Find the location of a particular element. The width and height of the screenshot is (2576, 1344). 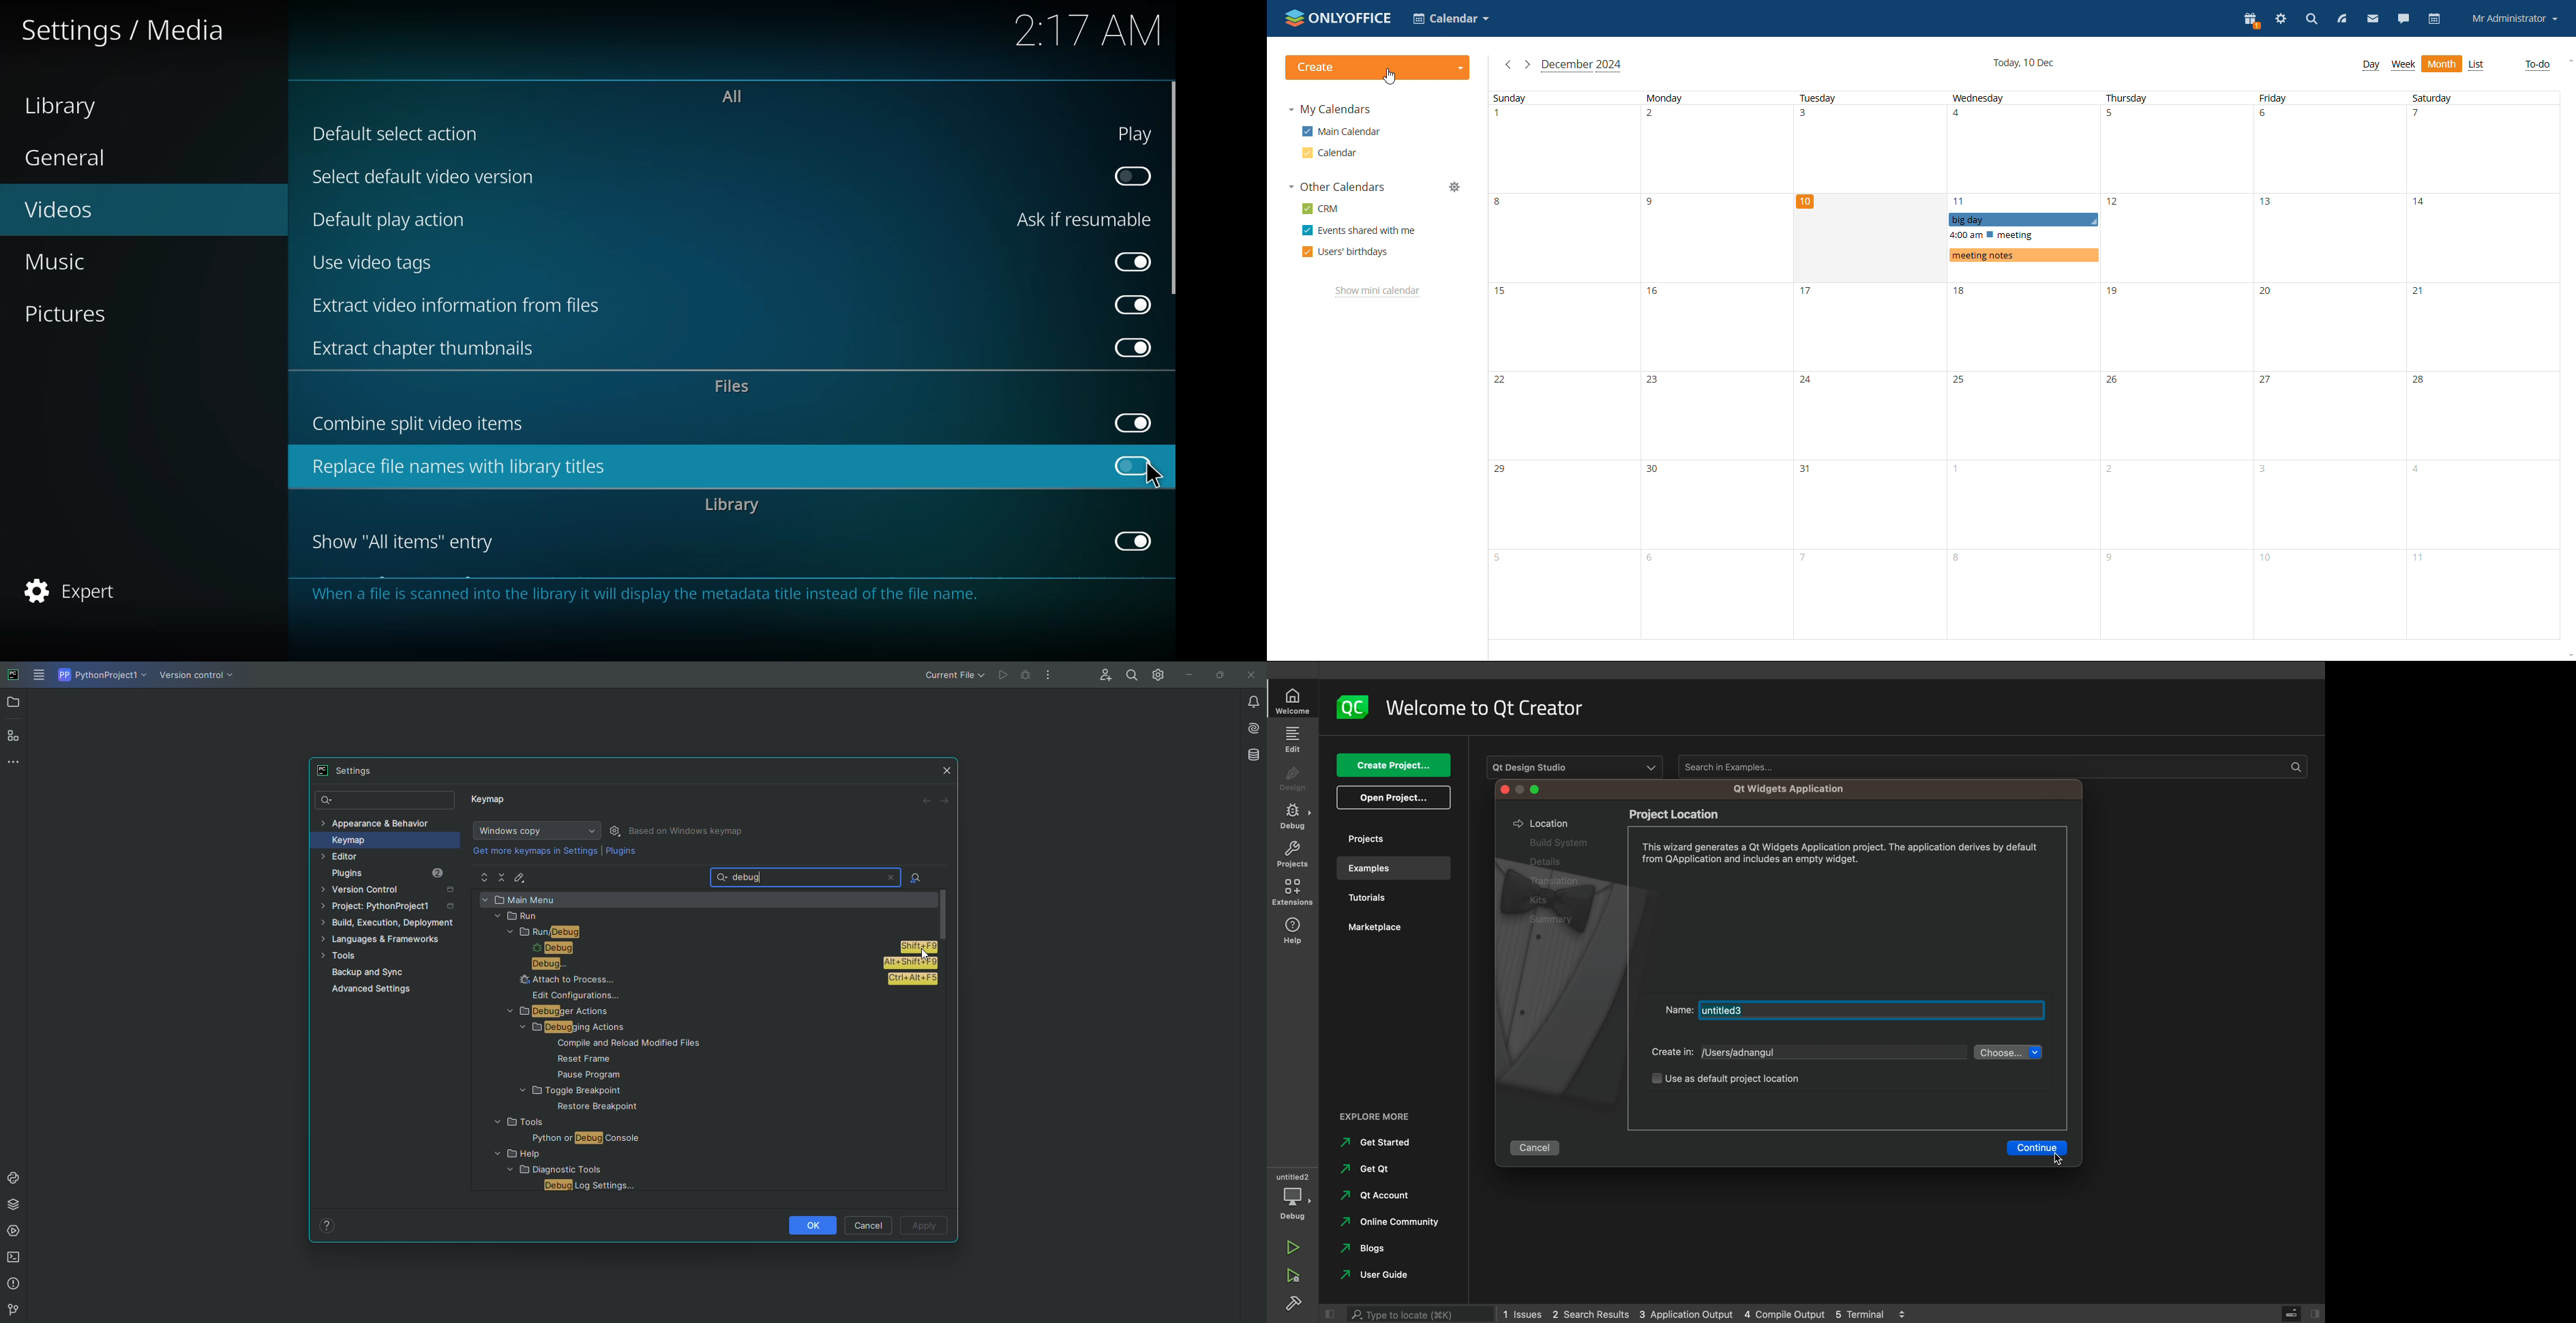

Search: debug is located at coordinates (807, 877).